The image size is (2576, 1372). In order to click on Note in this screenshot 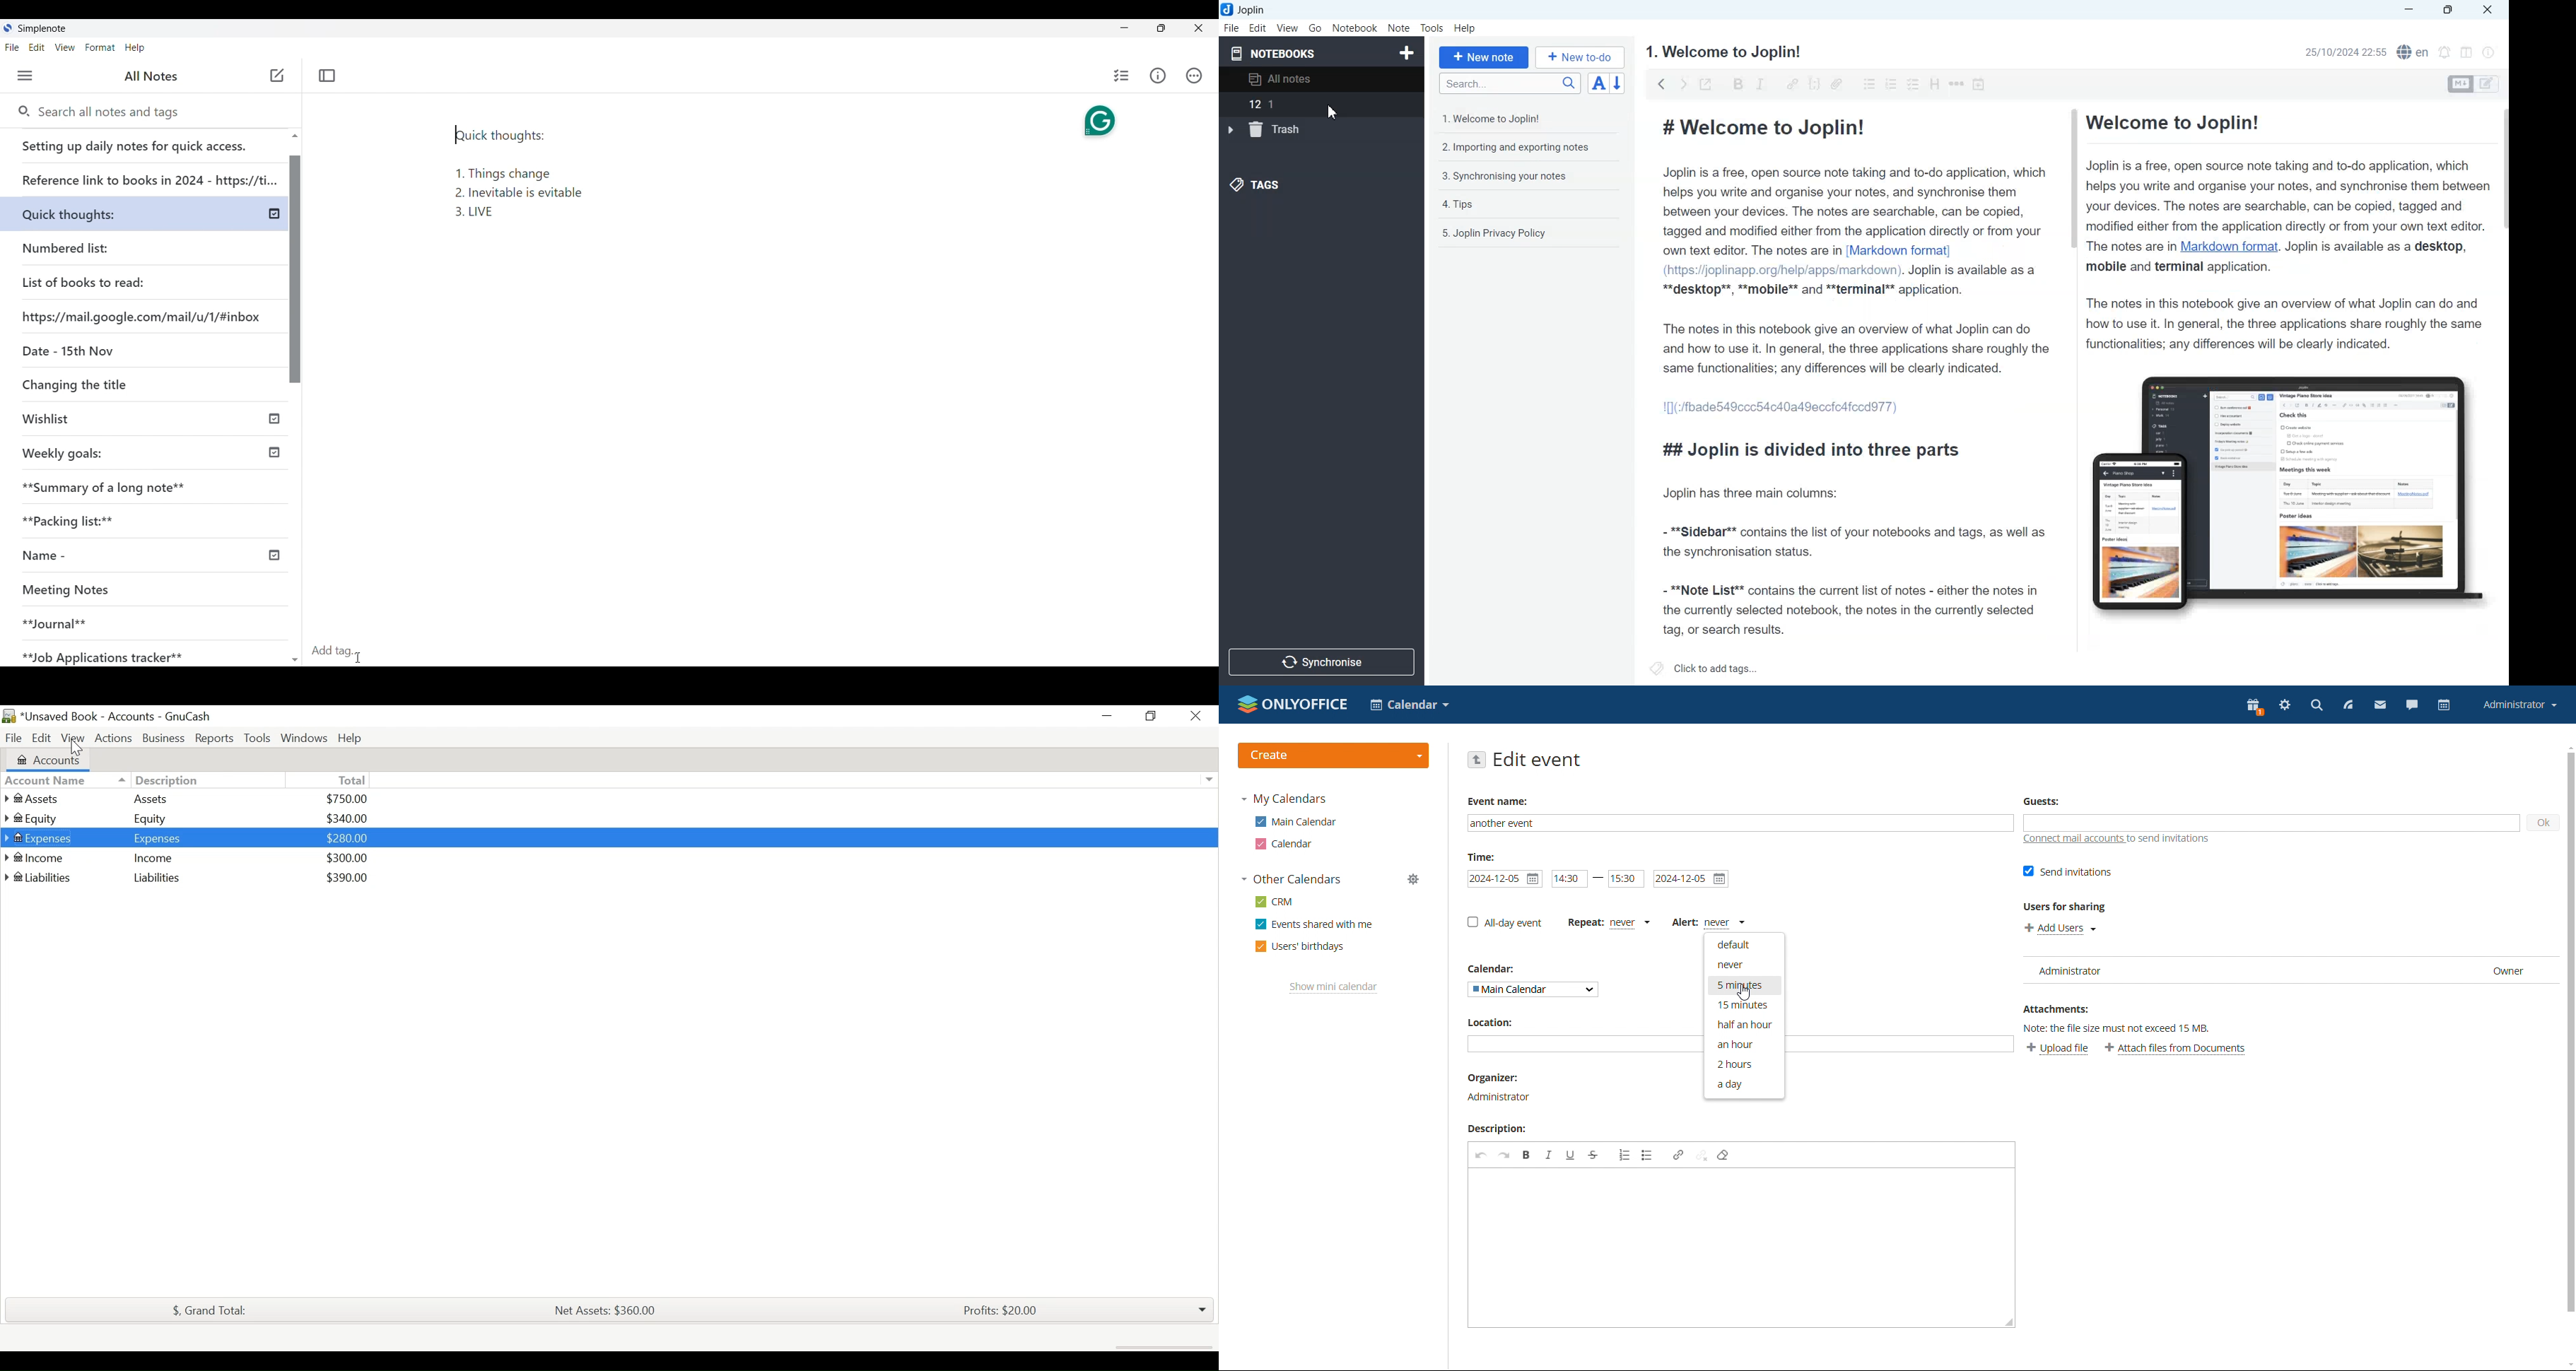, I will do `click(1398, 28)`.